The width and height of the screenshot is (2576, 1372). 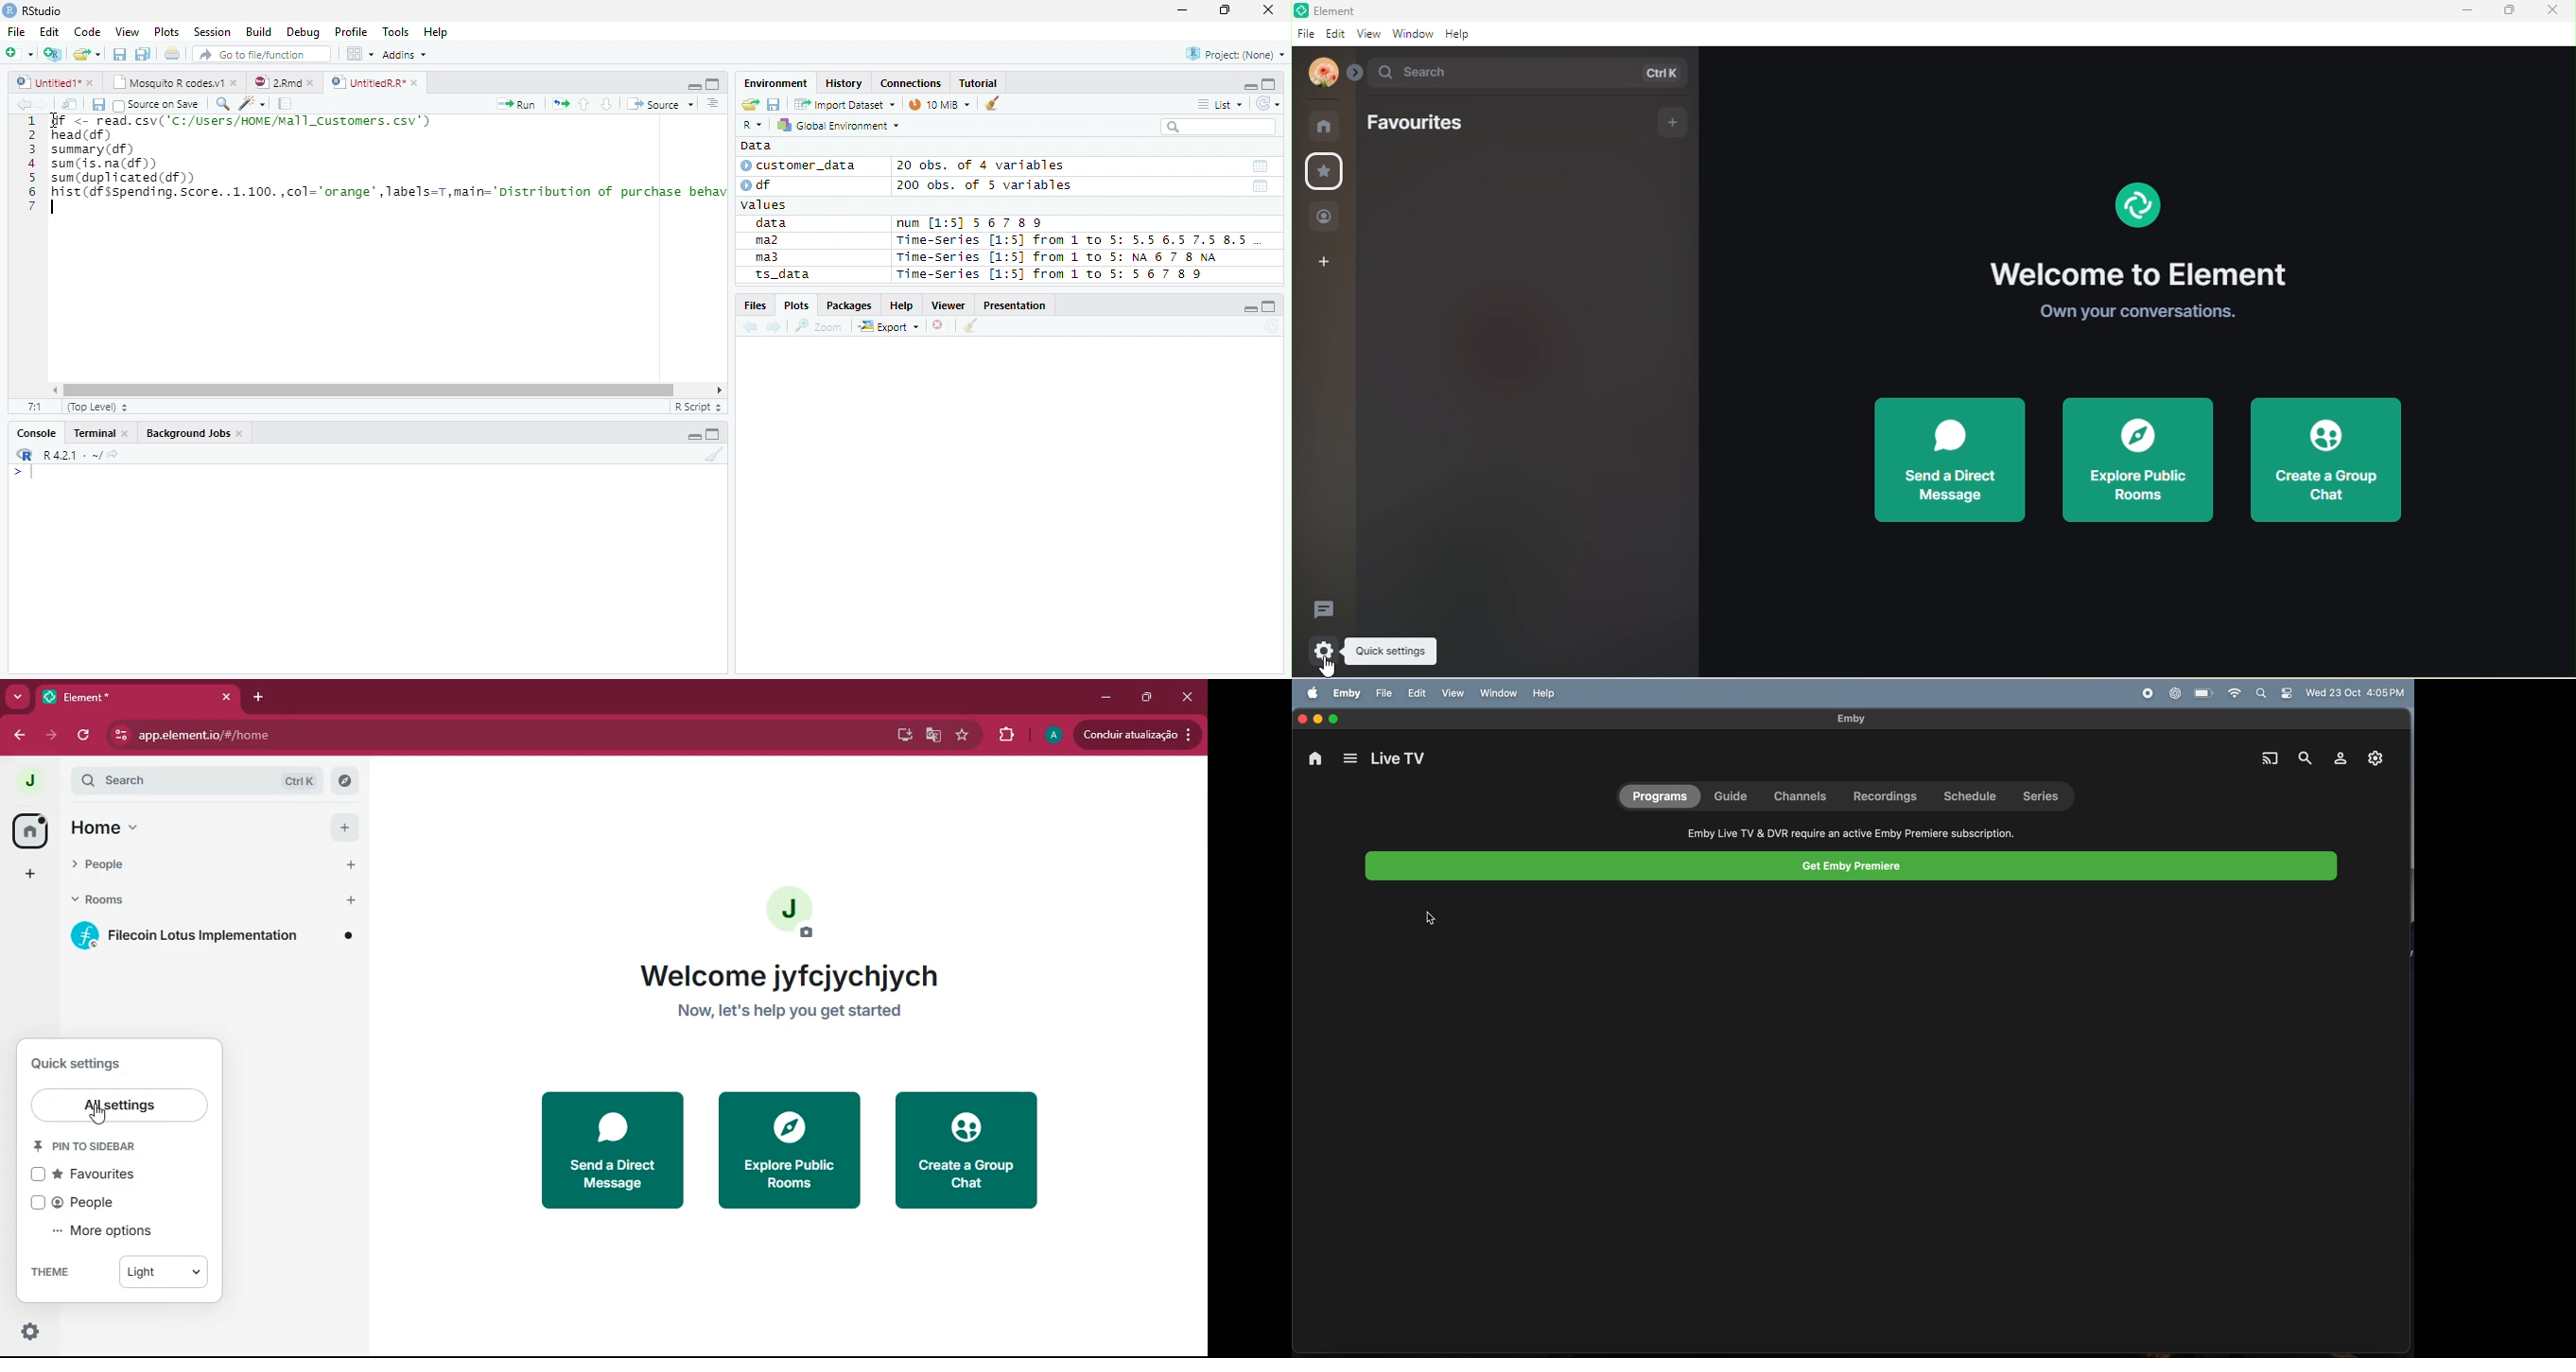 What do you see at coordinates (1323, 171) in the screenshot?
I see `favorites` at bounding box center [1323, 171].